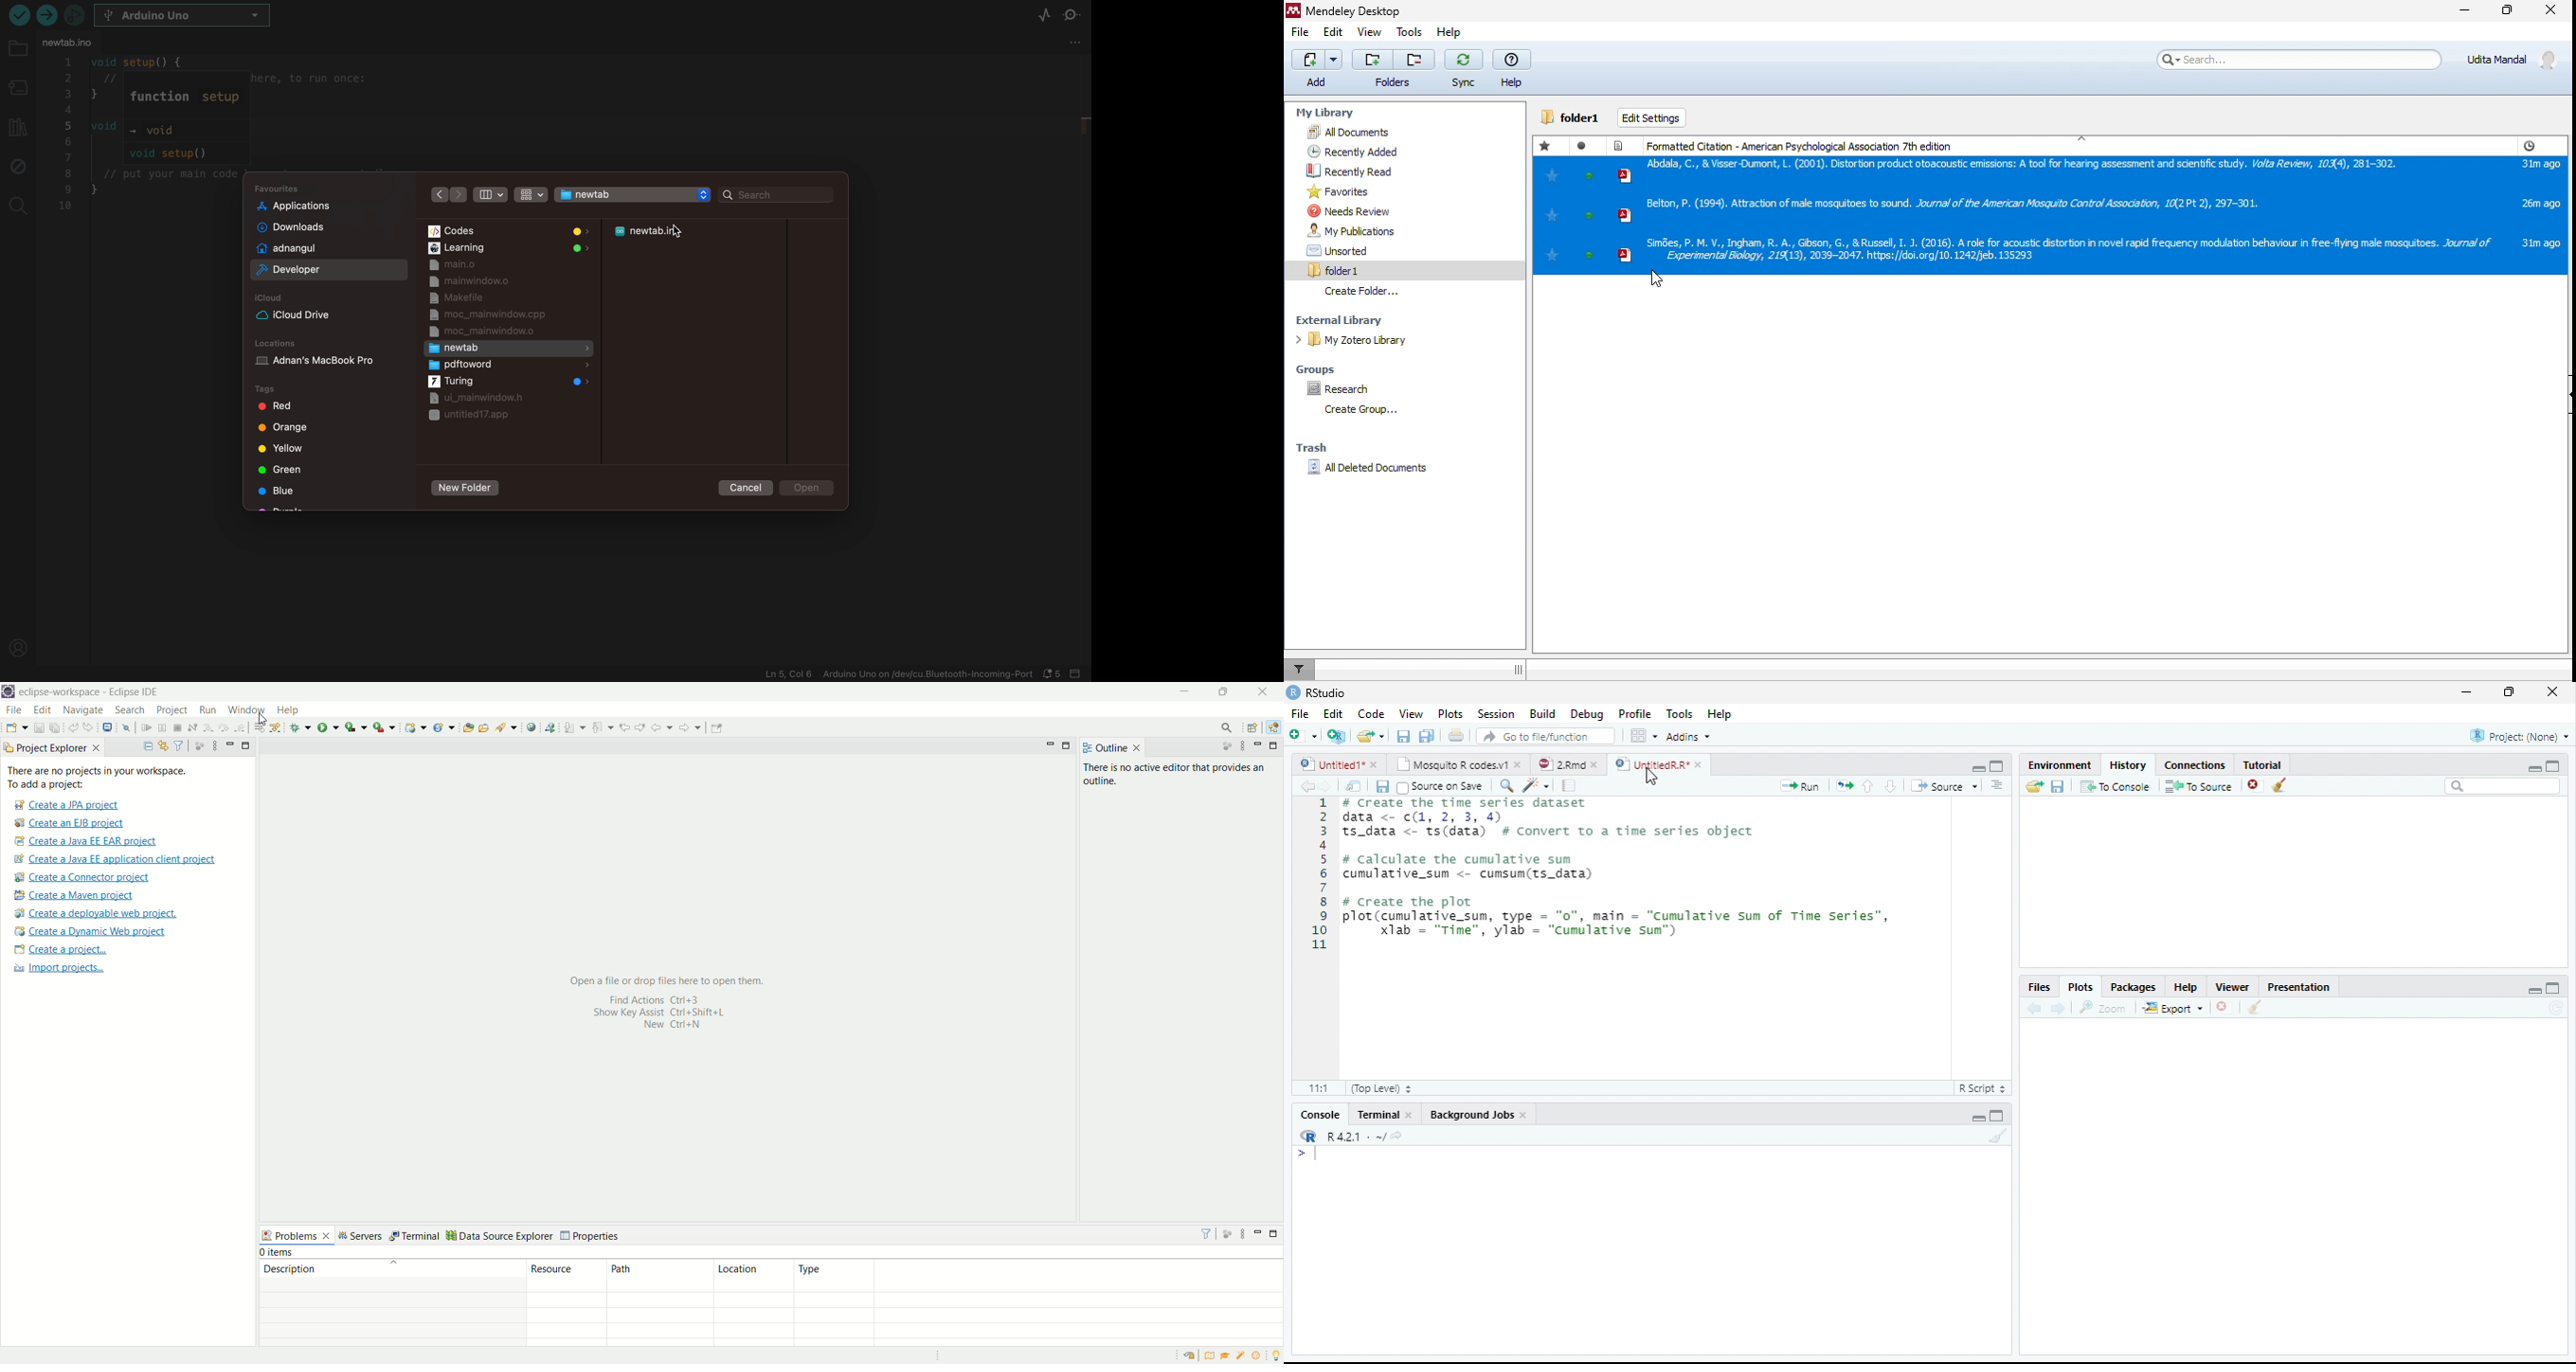  Describe the element at coordinates (1303, 735) in the screenshot. I see `New file` at that location.